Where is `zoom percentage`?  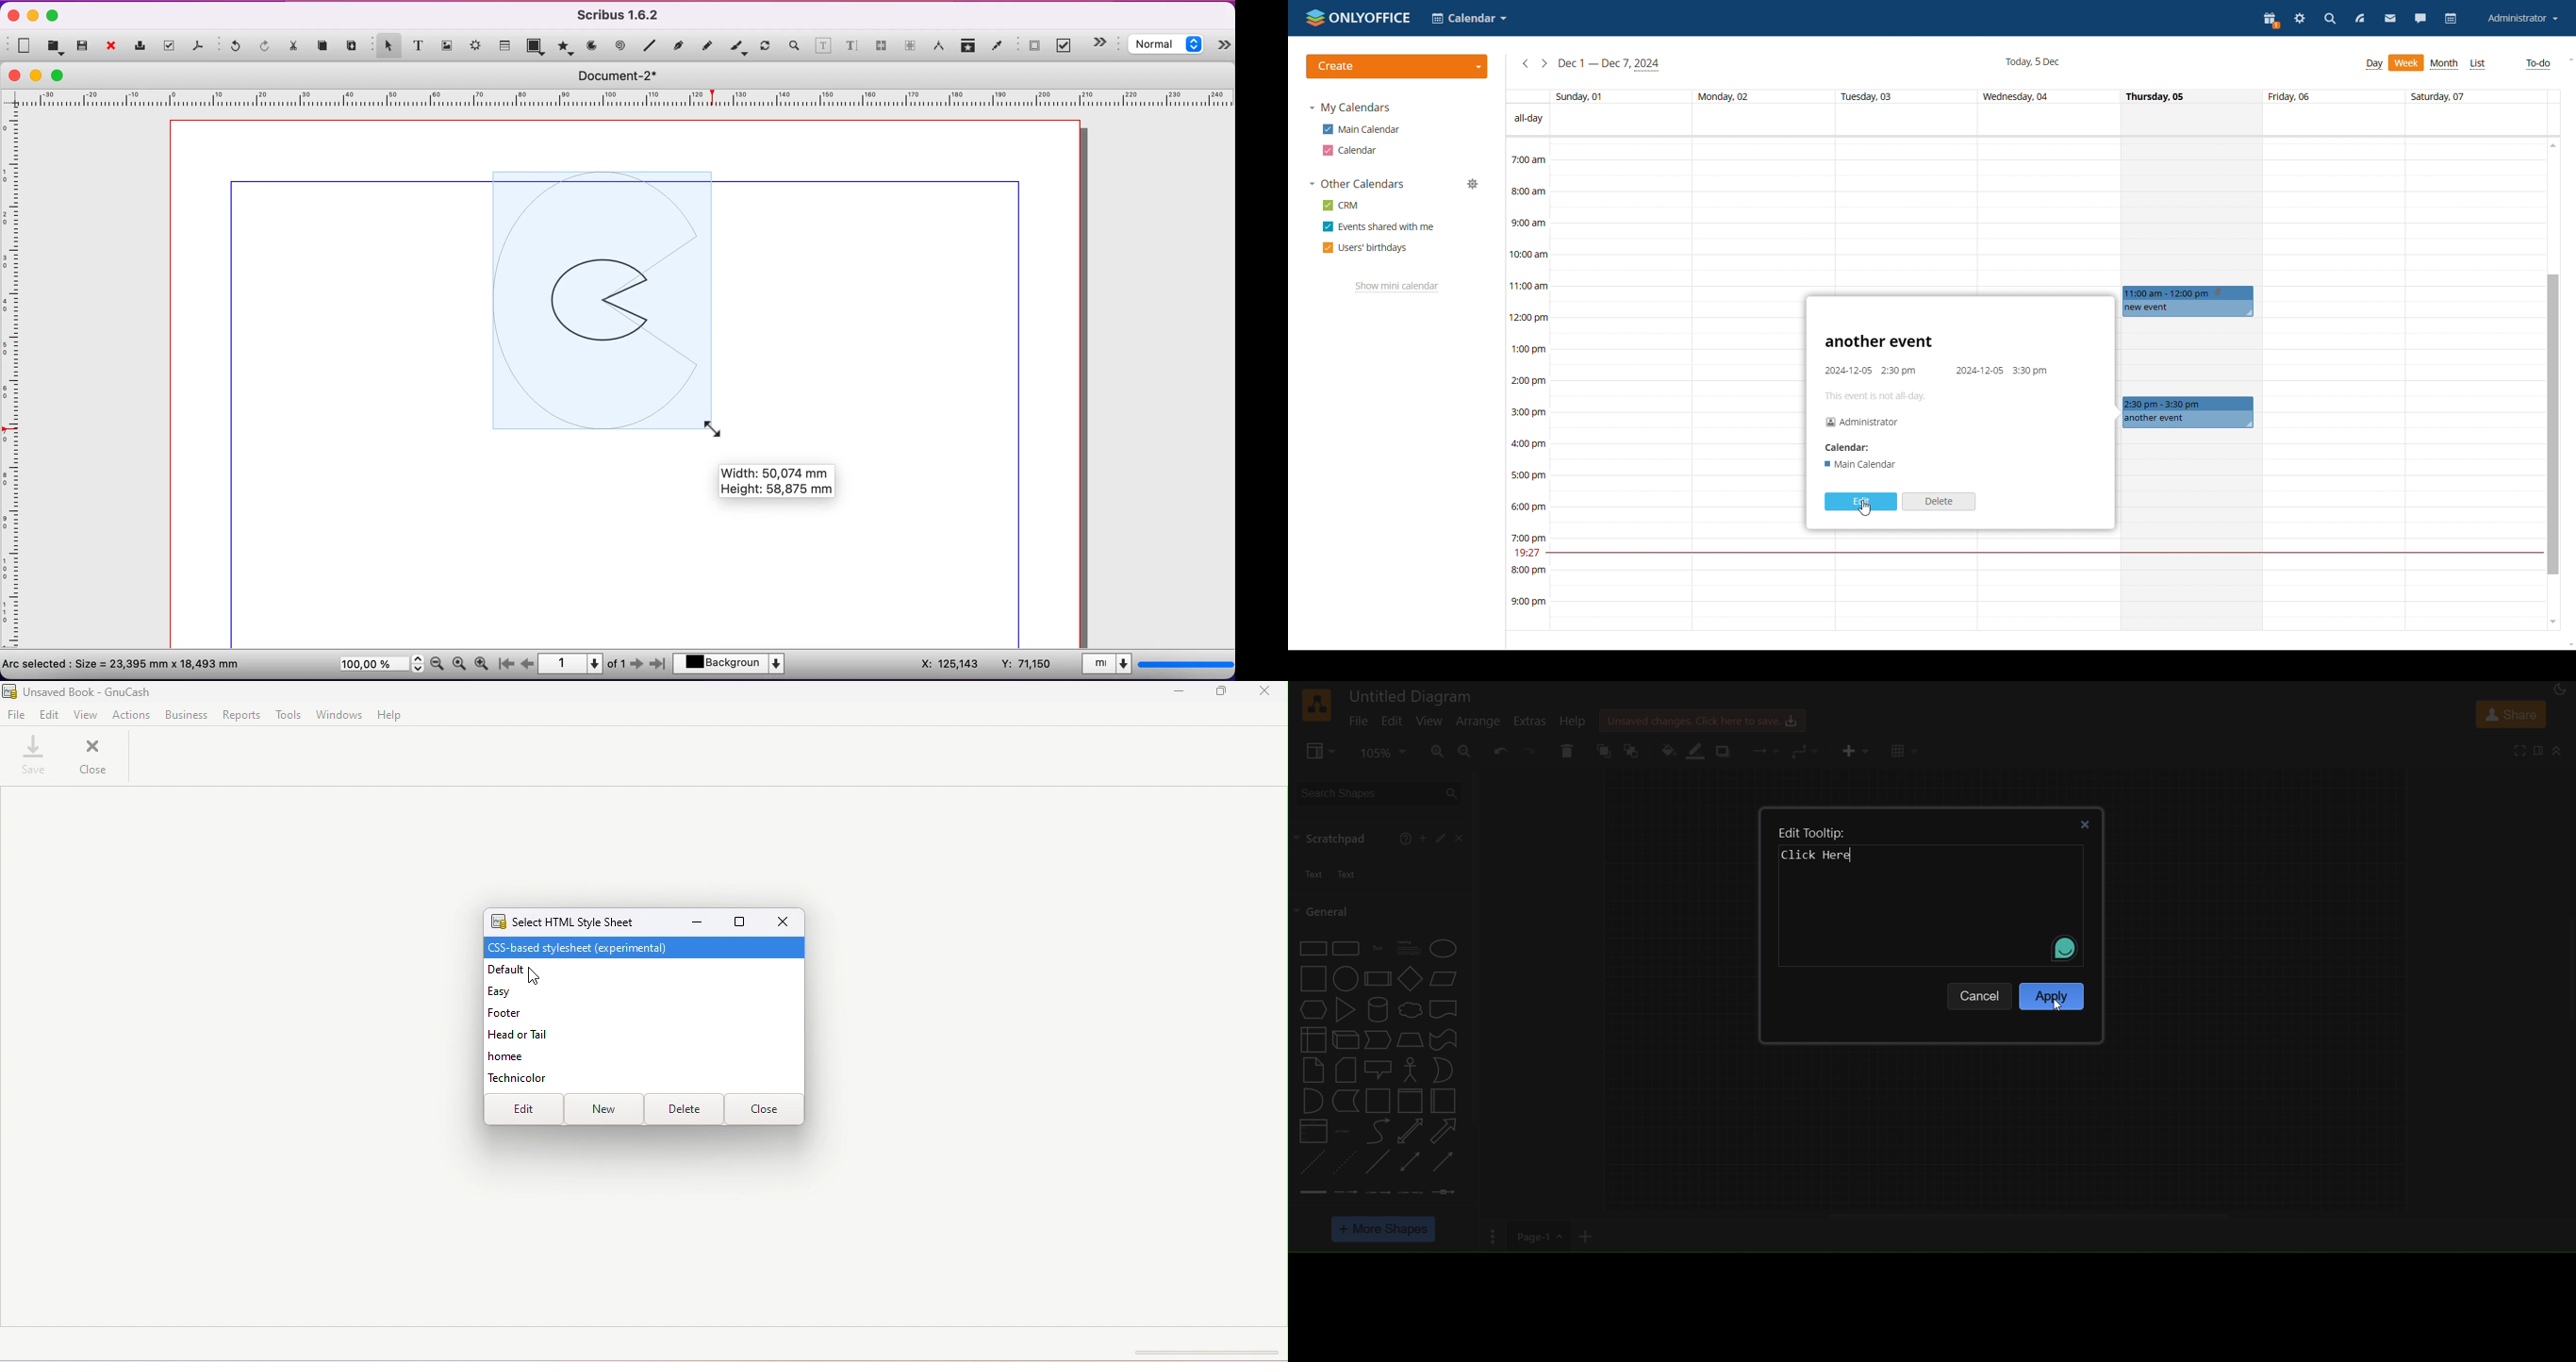 zoom percentage is located at coordinates (379, 666).